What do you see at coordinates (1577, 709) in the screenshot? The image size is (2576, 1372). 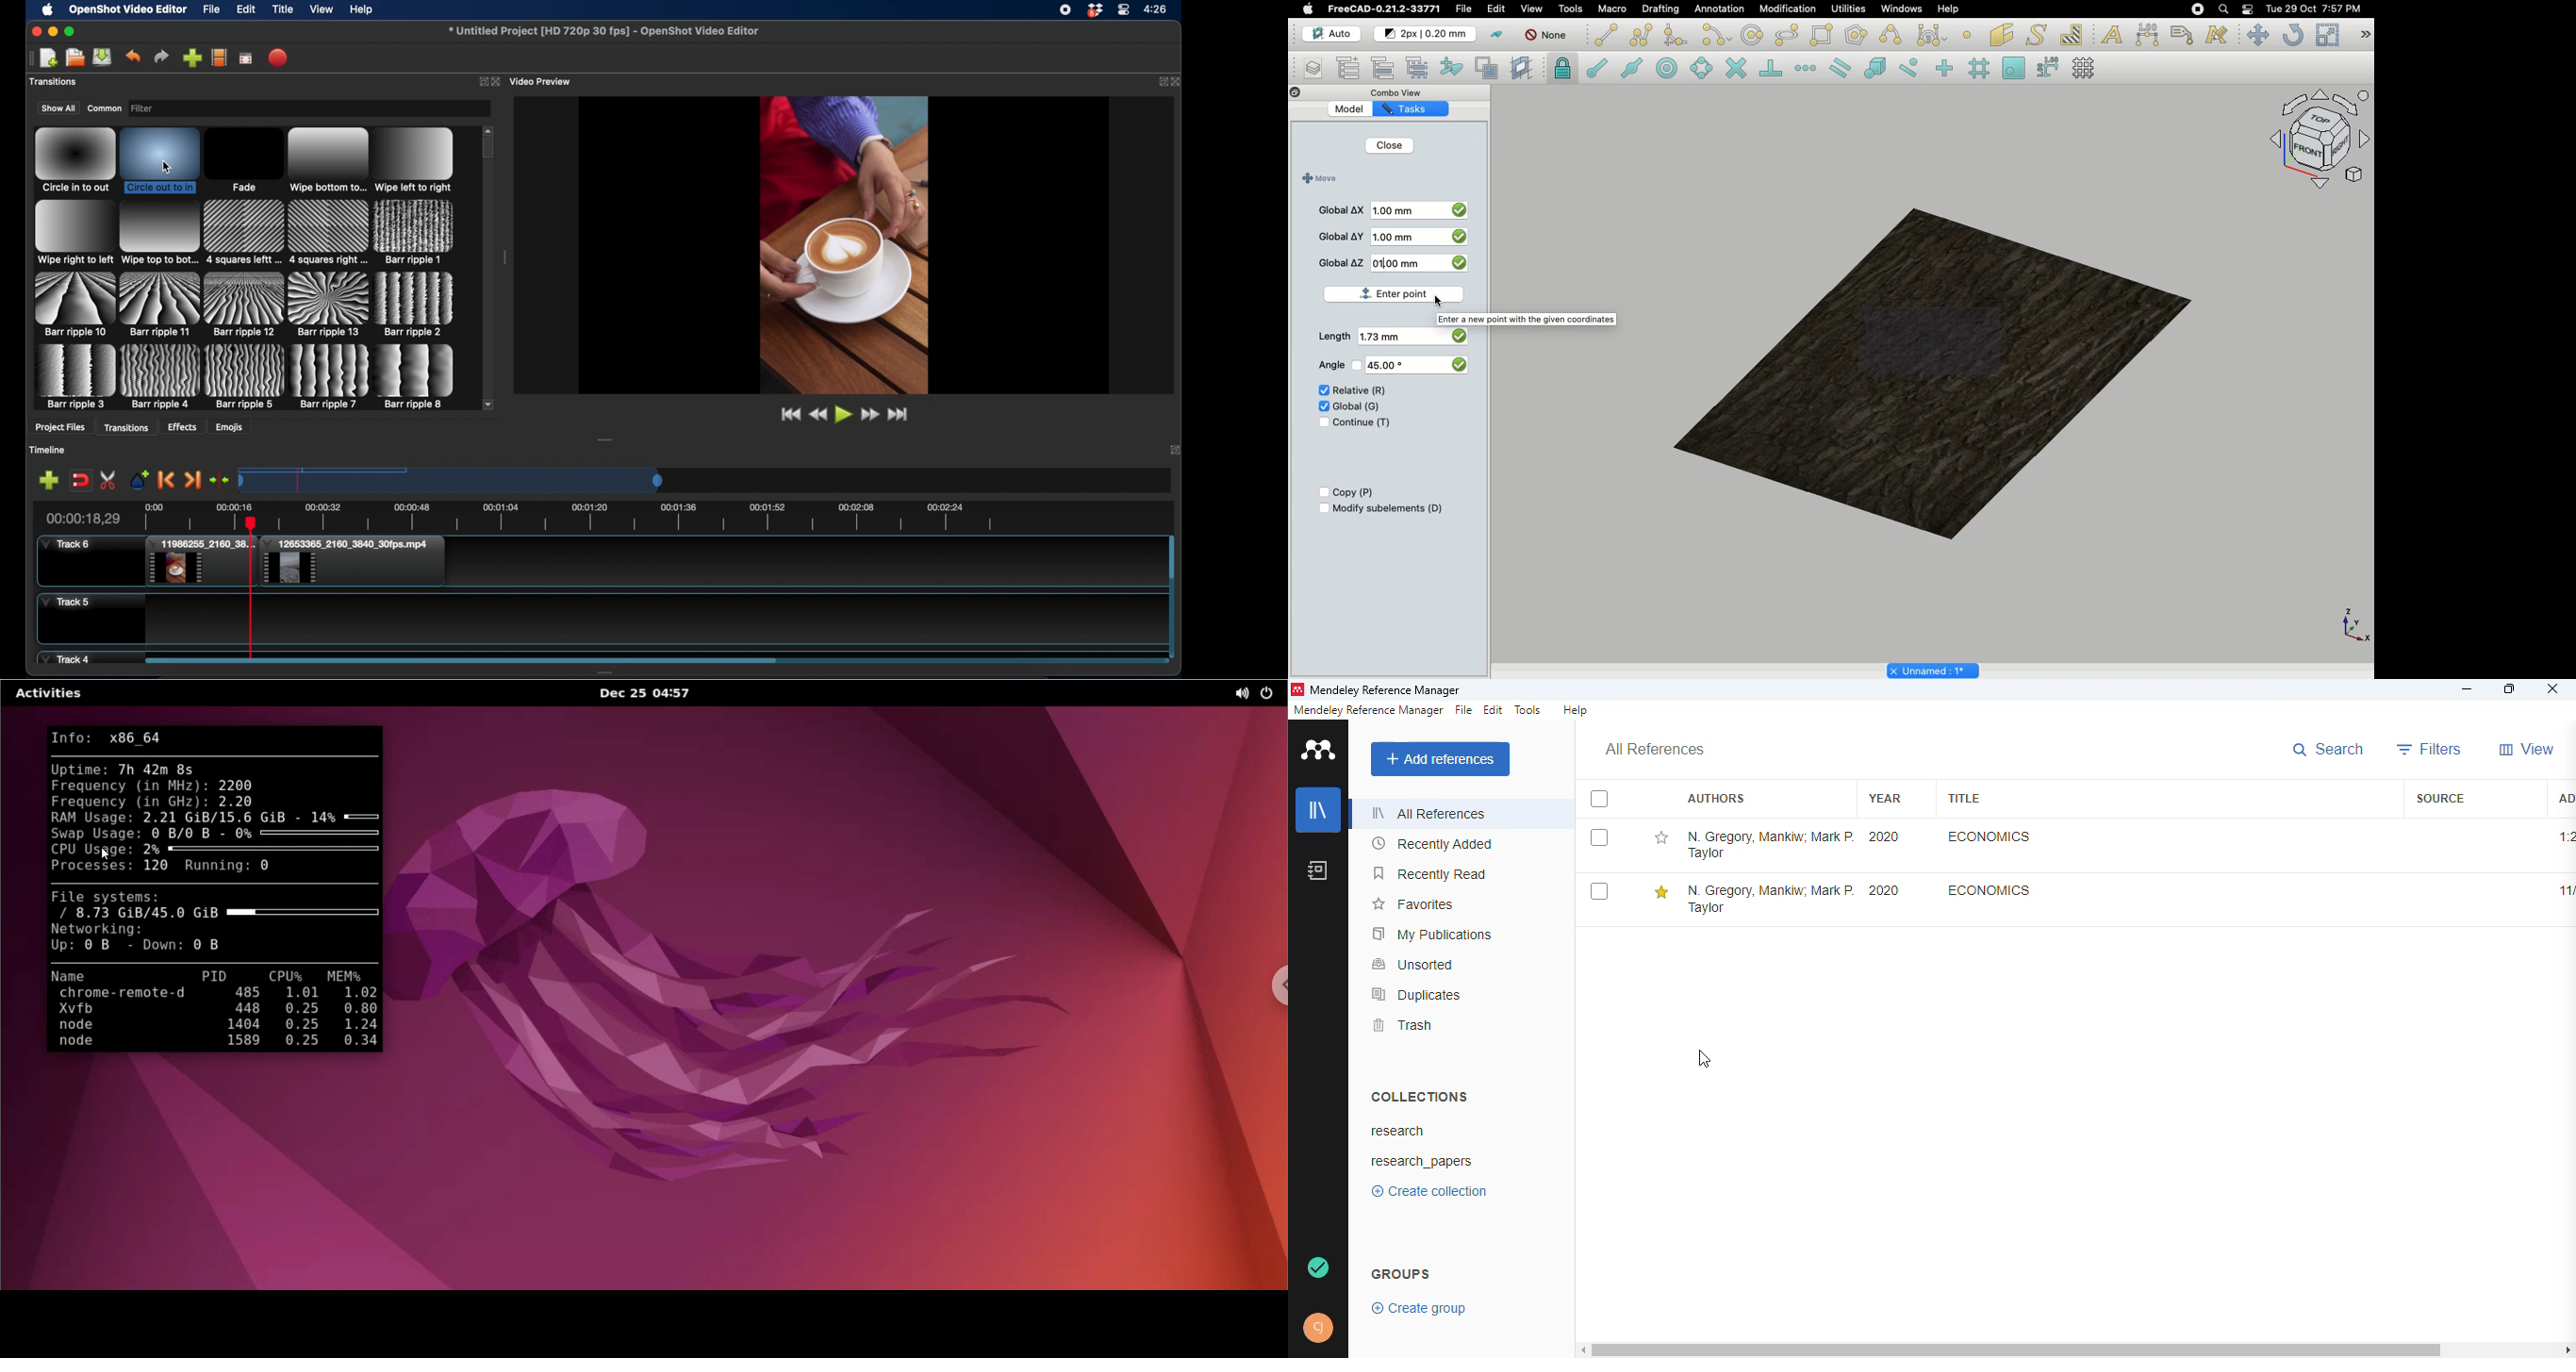 I see `help` at bounding box center [1577, 709].